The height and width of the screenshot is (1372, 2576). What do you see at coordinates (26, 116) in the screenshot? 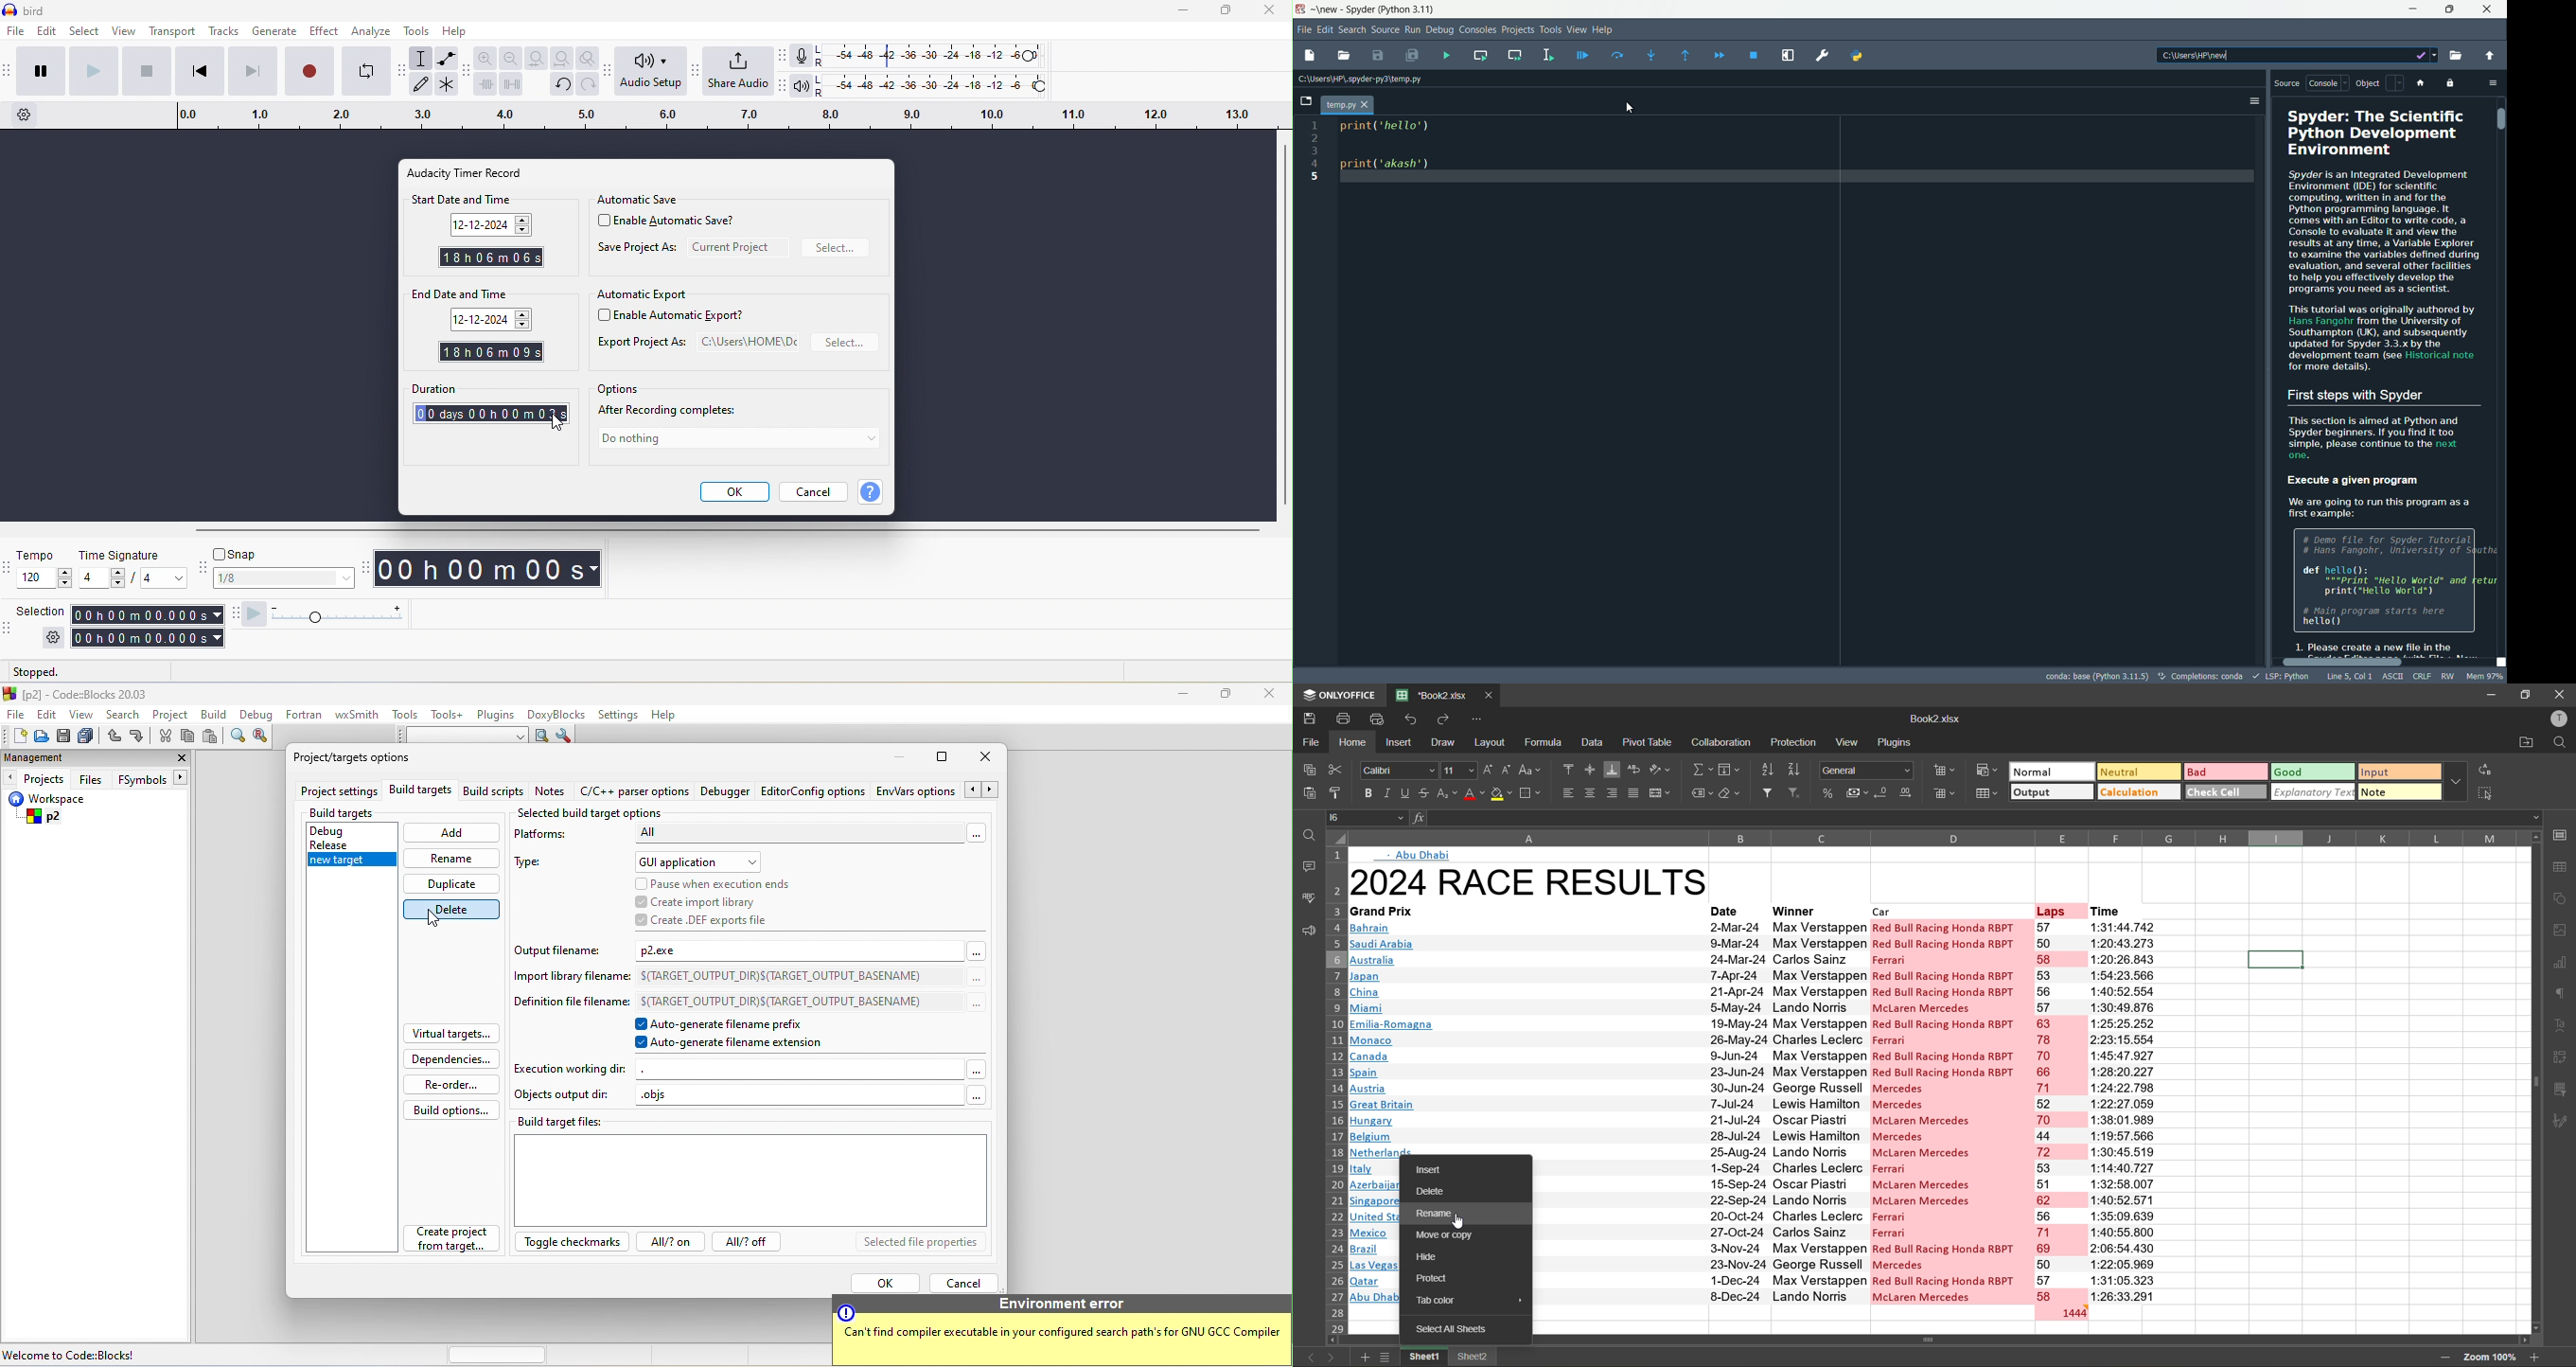
I see `timeline options` at bounding box center [26, 116].